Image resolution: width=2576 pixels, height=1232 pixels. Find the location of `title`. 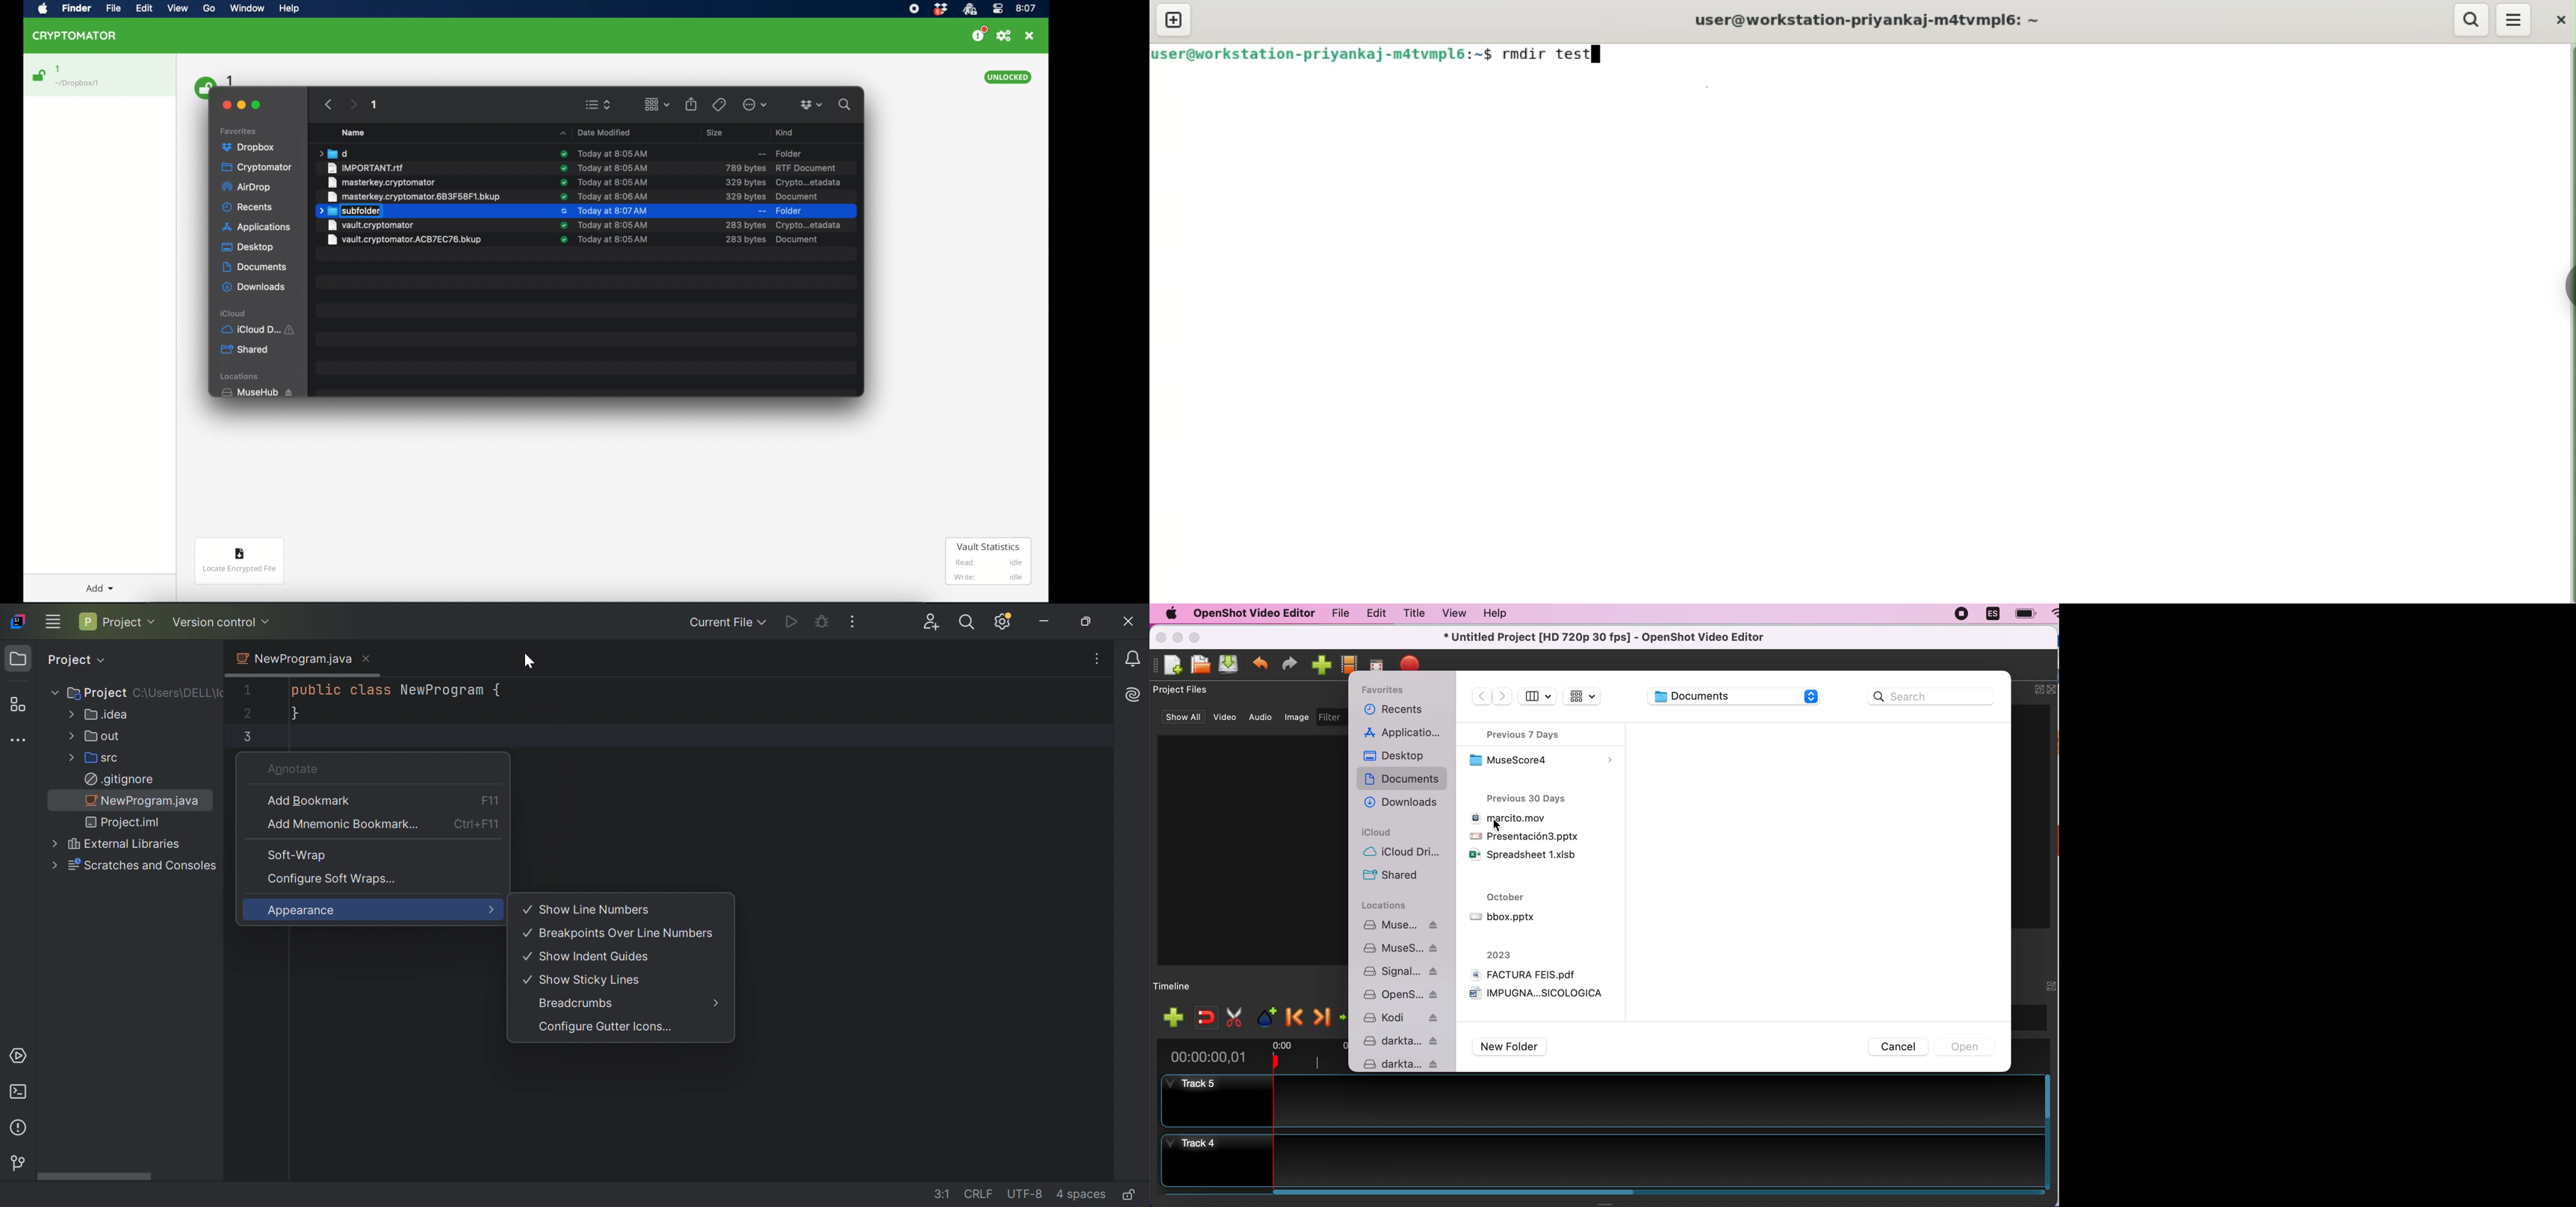

title is located at coordinates (1413, 614).